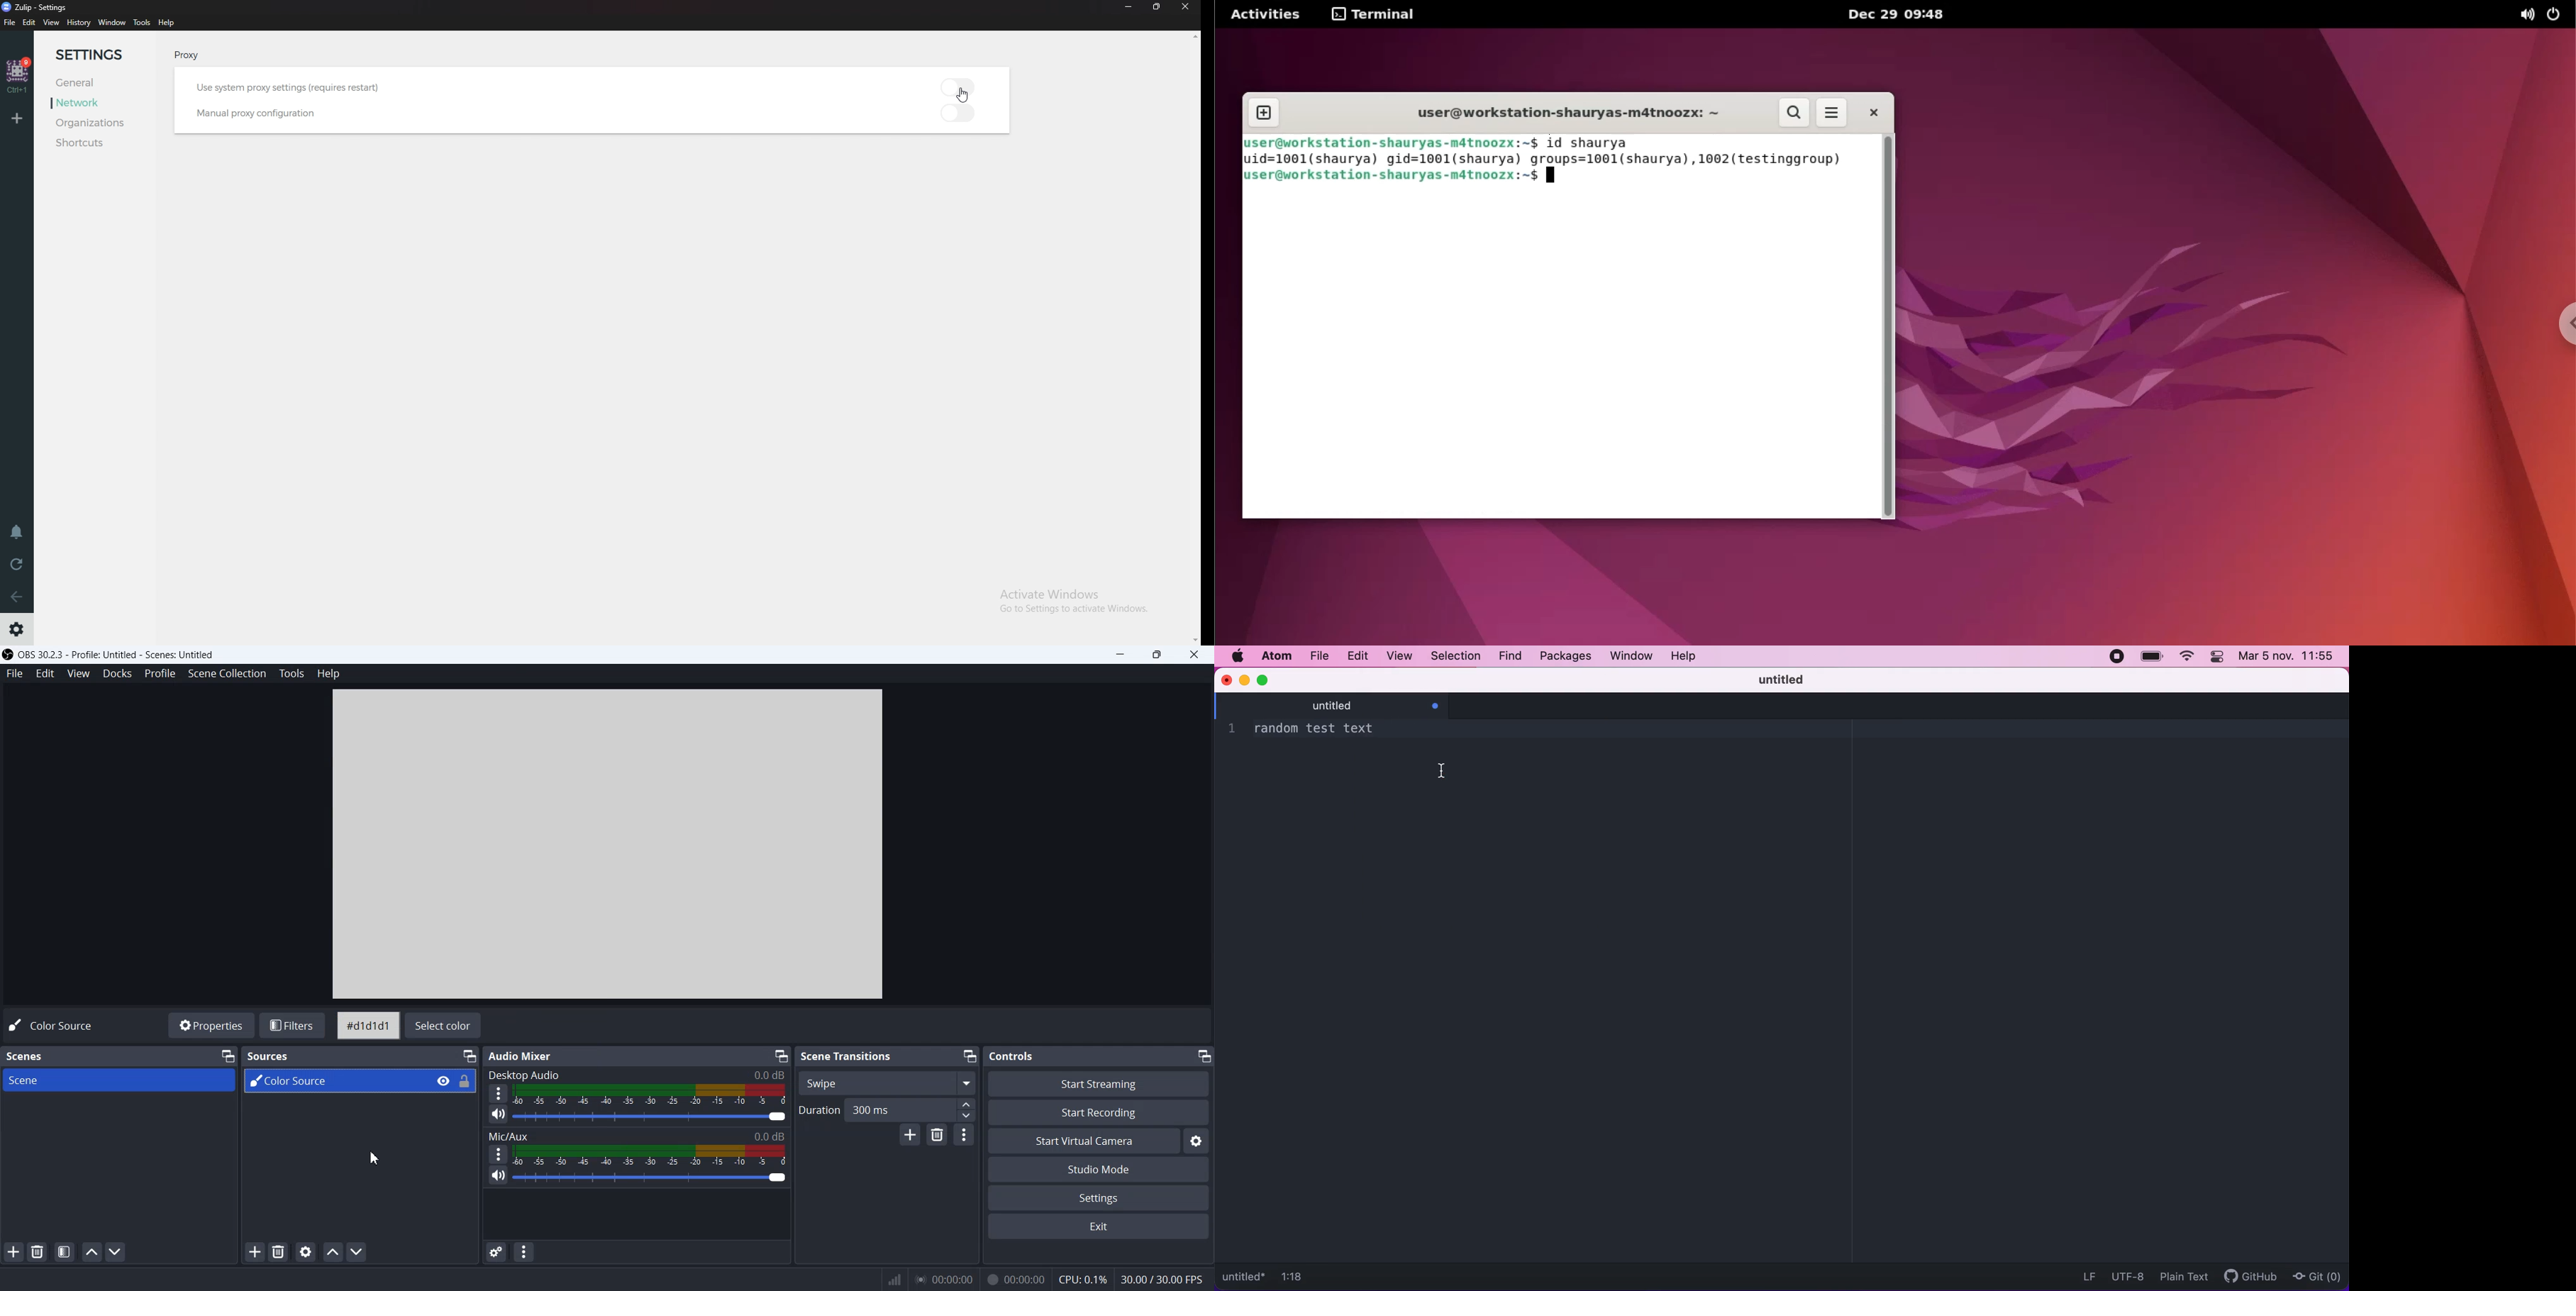 The height and width of the screenshot is (1316, 2576). Describe the element at coordinates (293, 673) in the screenshot. I see `Tools` at that location.